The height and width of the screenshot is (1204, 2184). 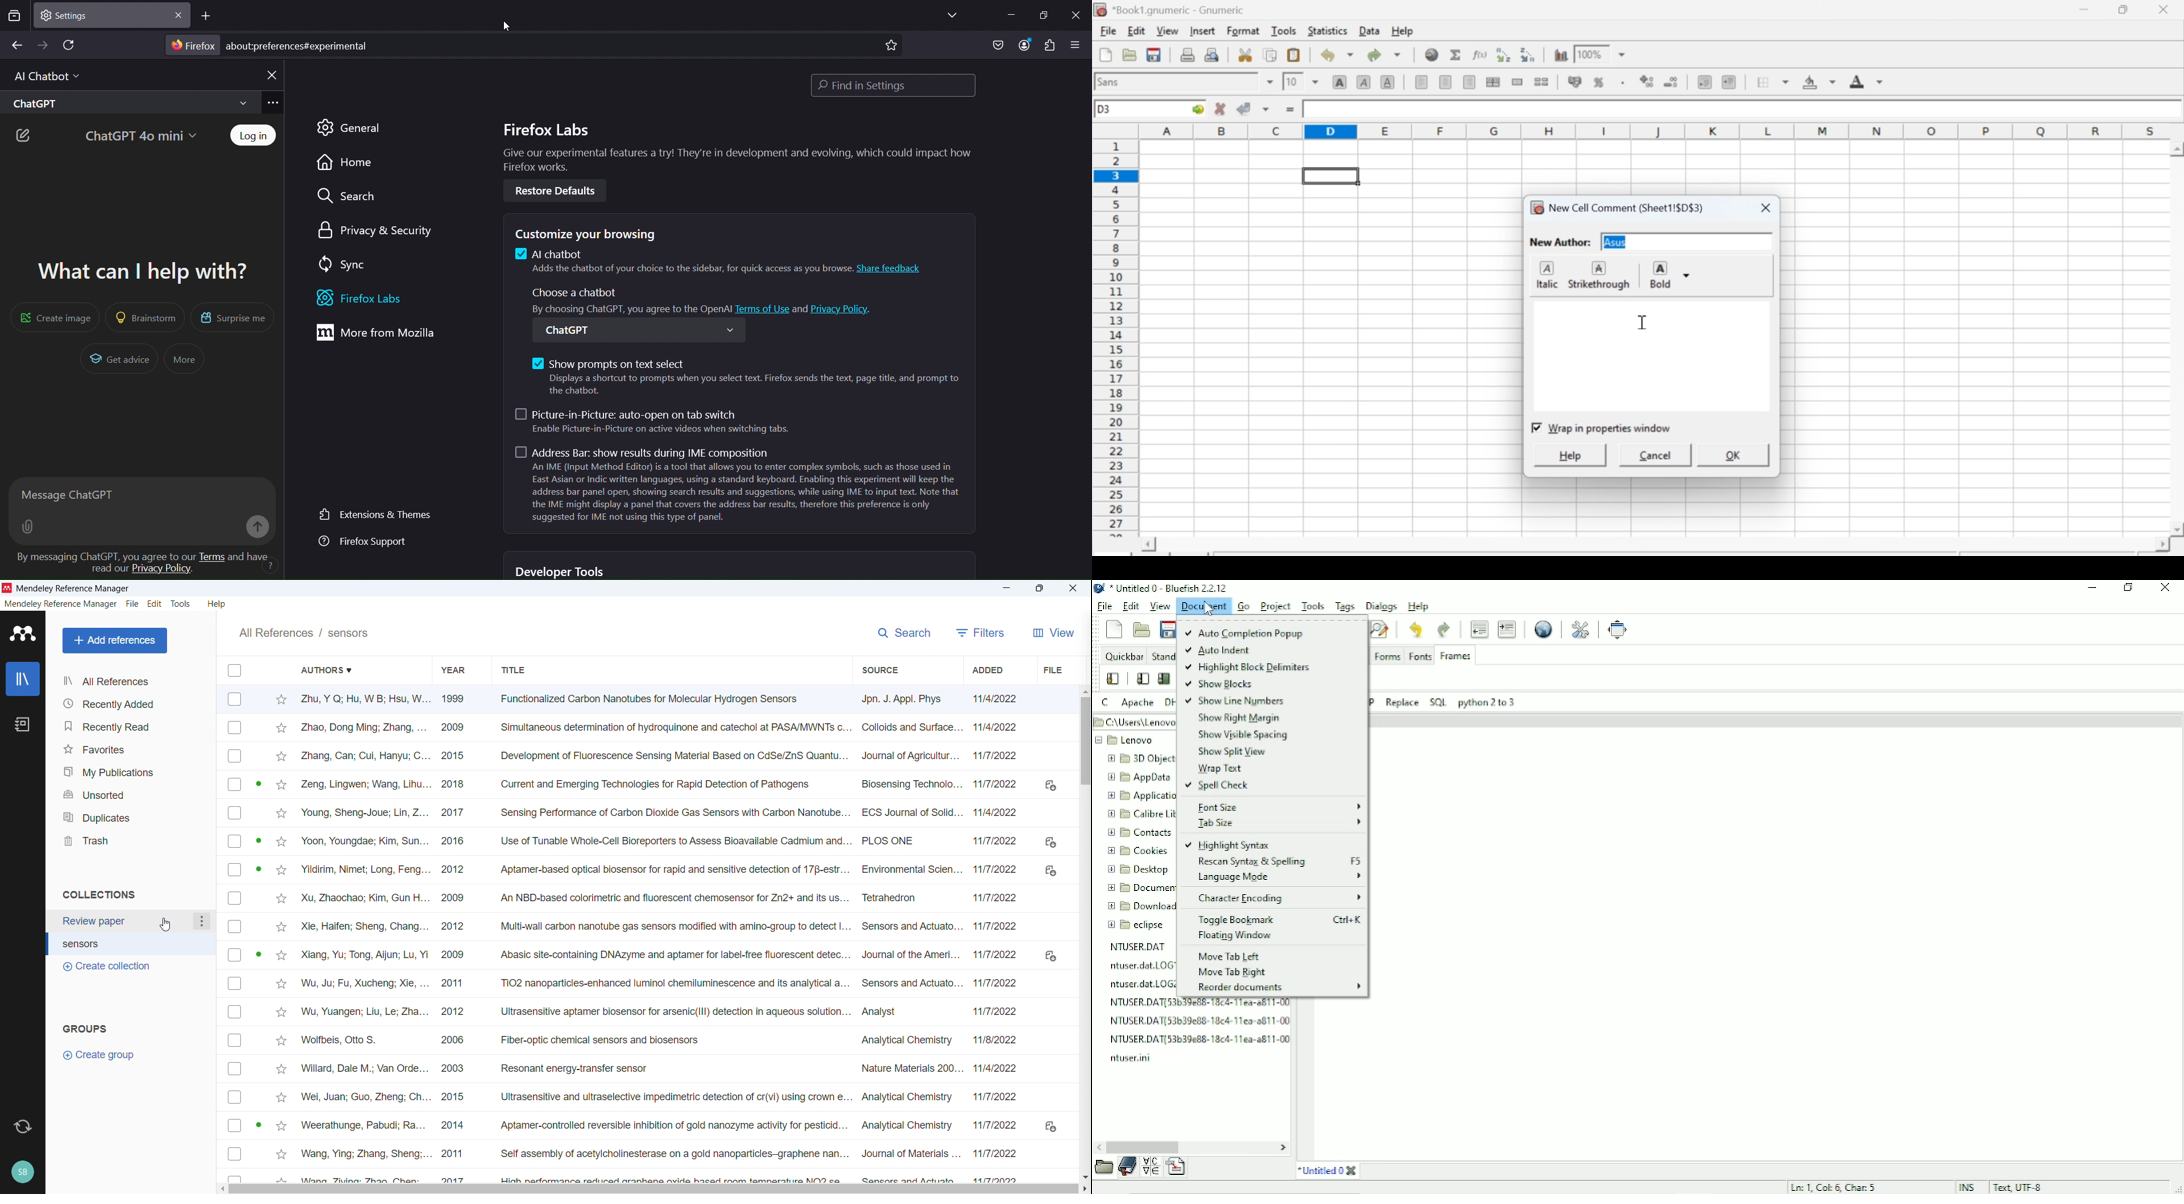 I want to click on Save, so click(x=1153, y=55).